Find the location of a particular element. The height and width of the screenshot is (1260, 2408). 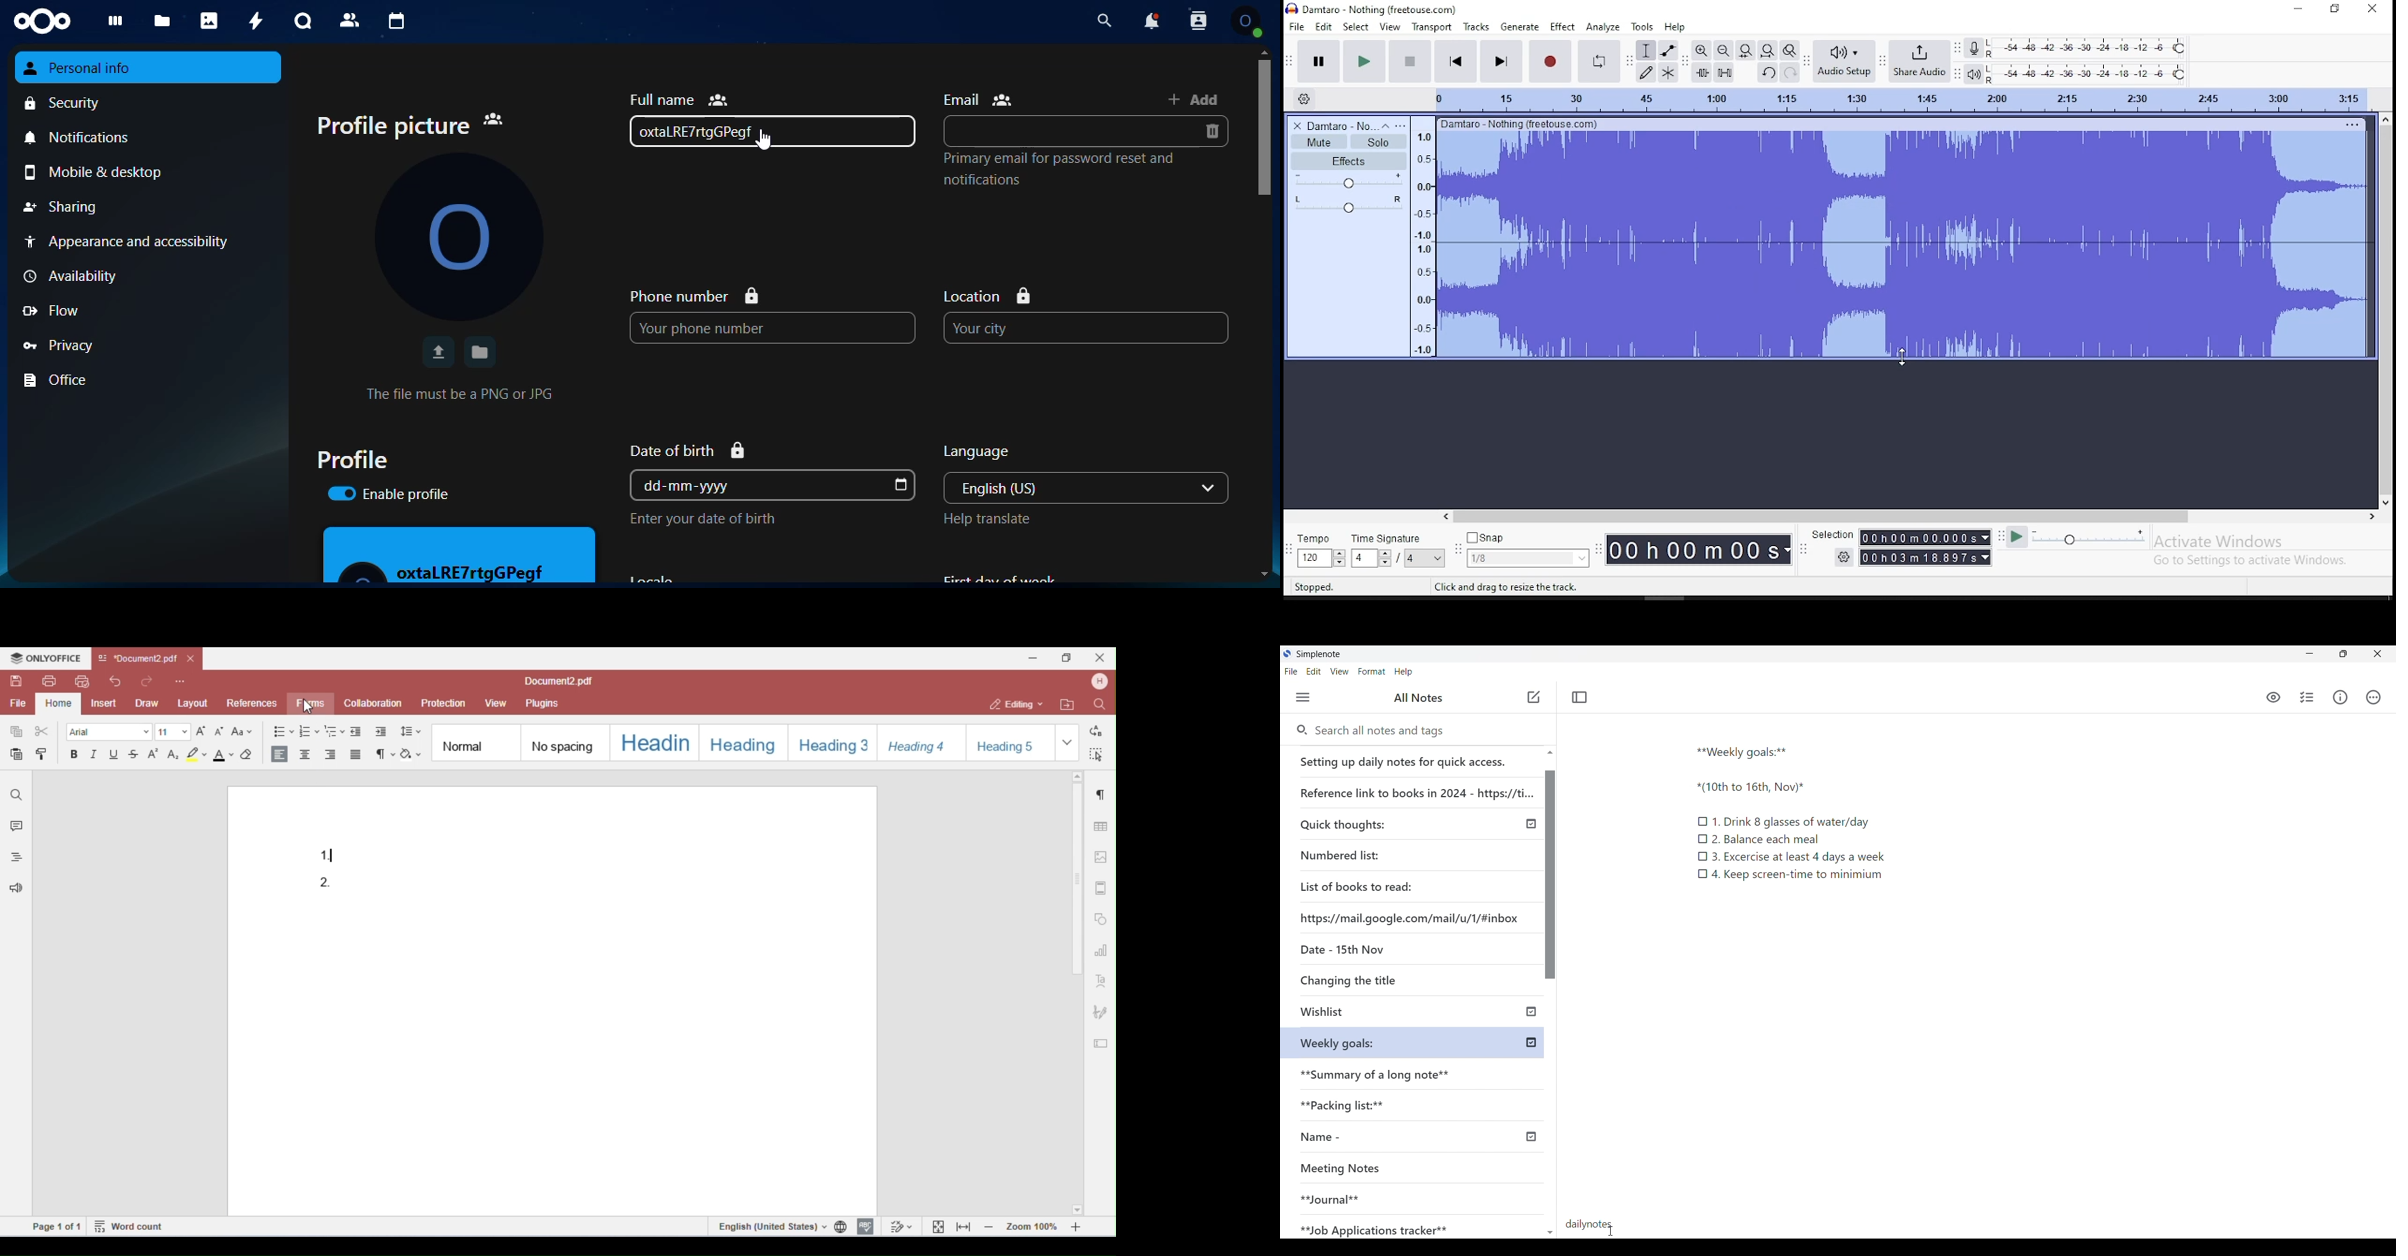

Search notes and tags is located at coordinates (1384, 731).